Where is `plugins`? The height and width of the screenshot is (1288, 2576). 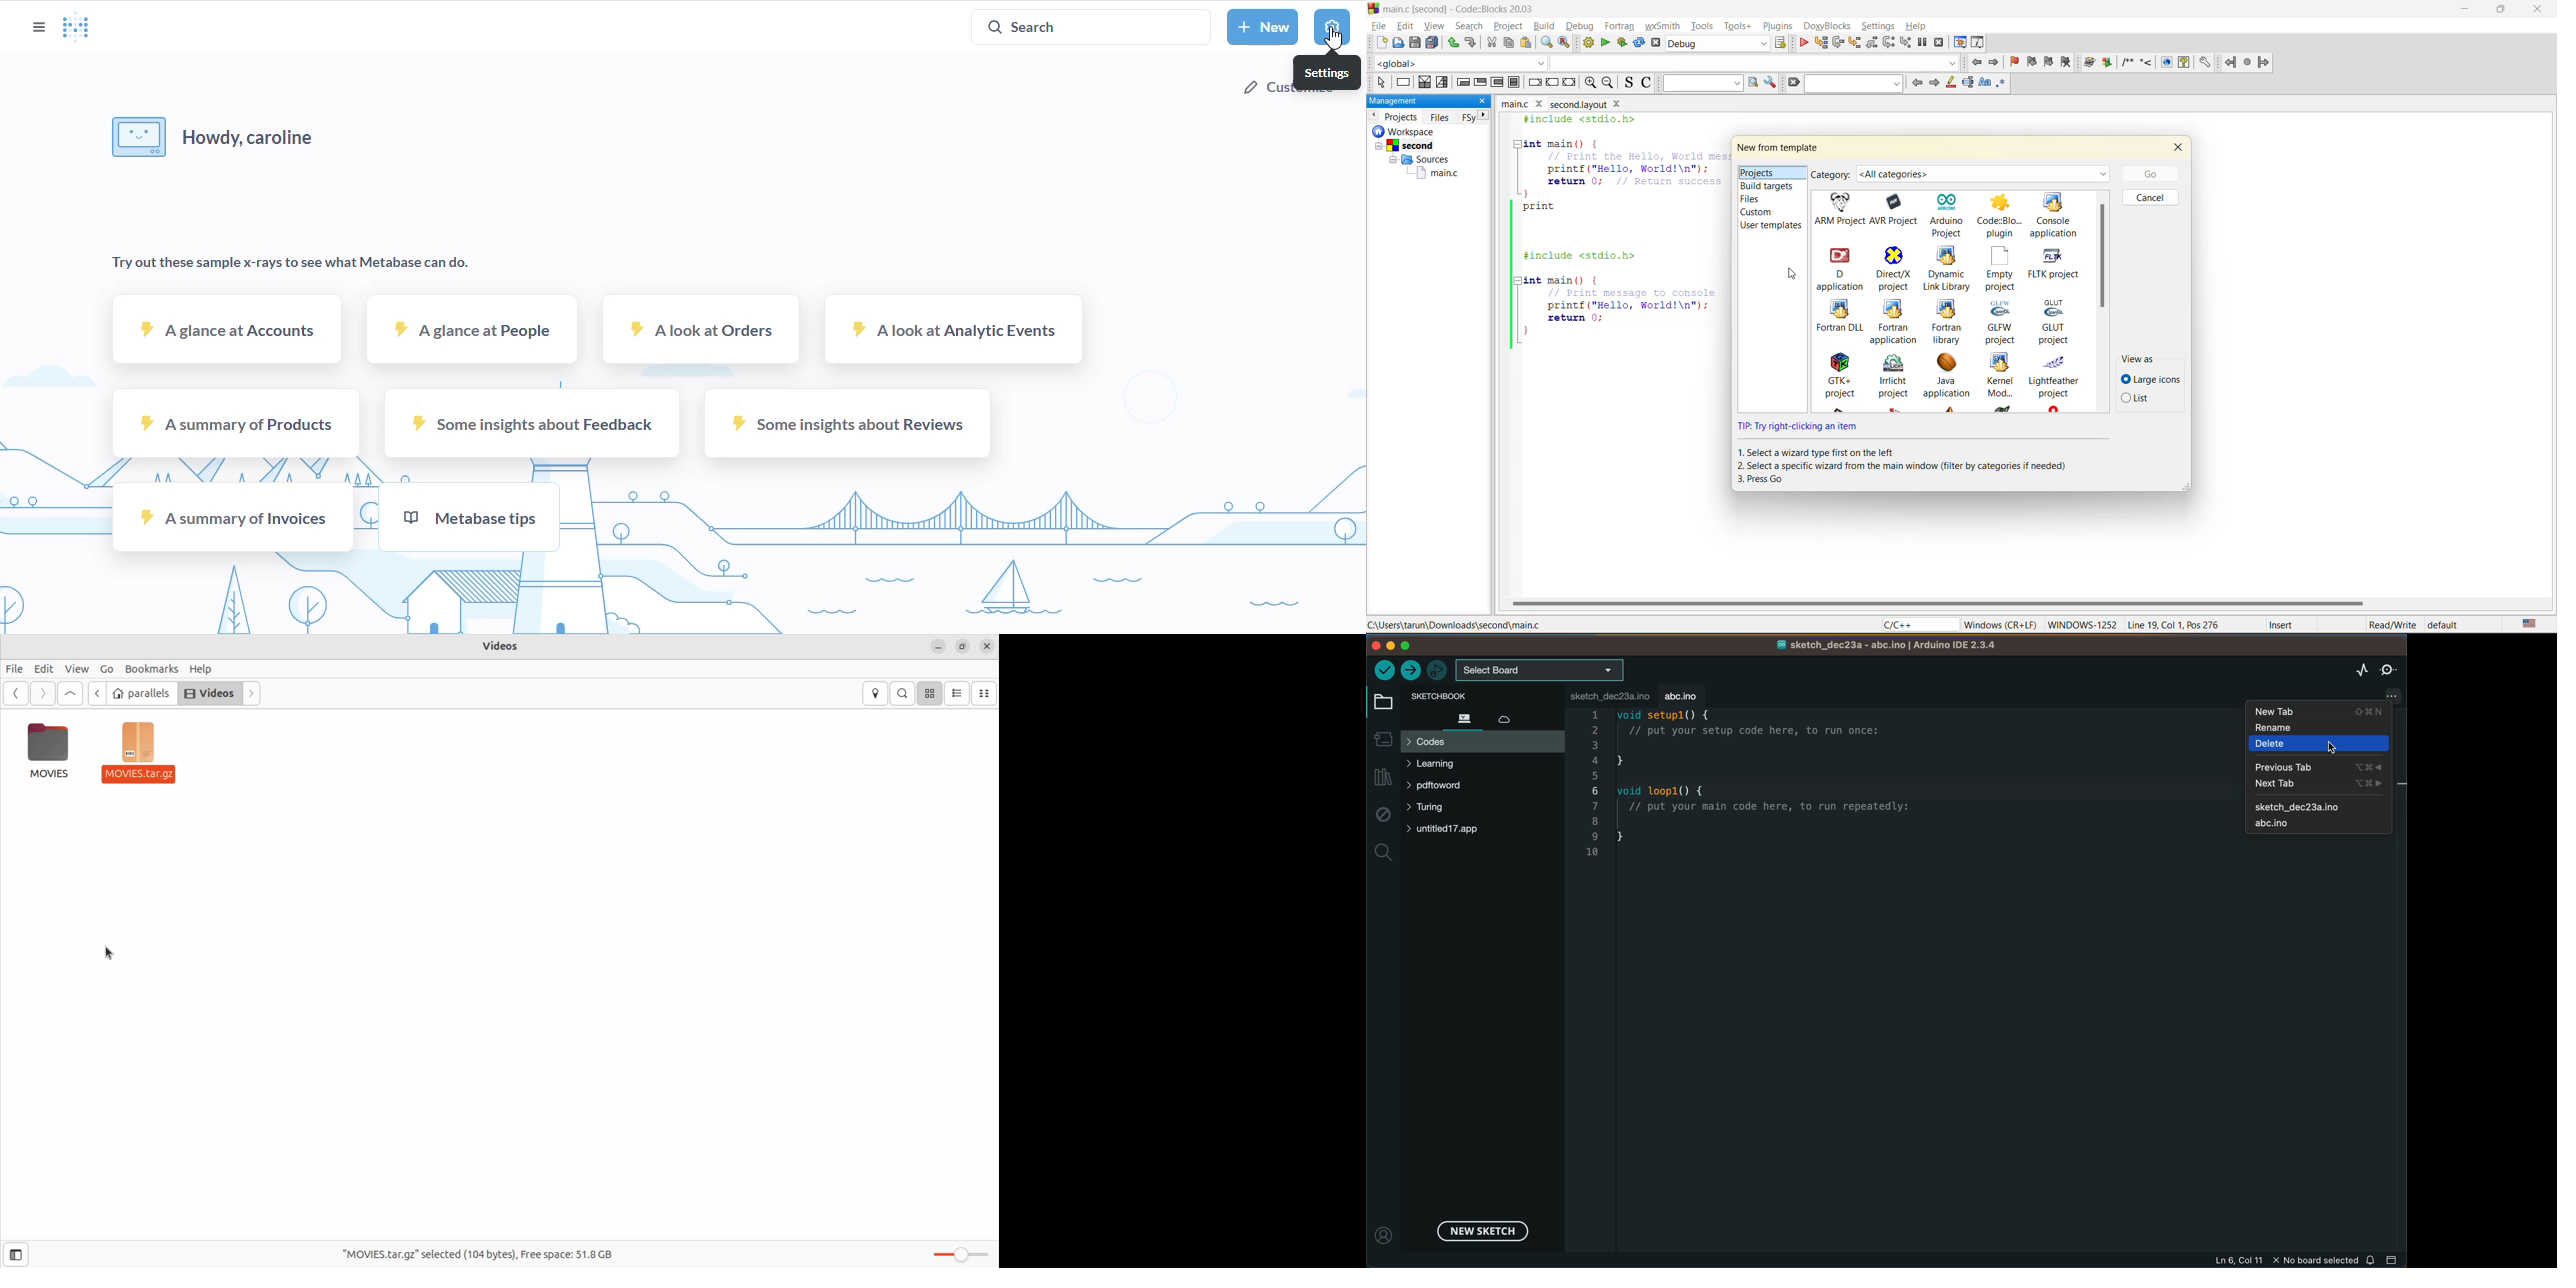 plugins is located at coordinates (1779, 26).